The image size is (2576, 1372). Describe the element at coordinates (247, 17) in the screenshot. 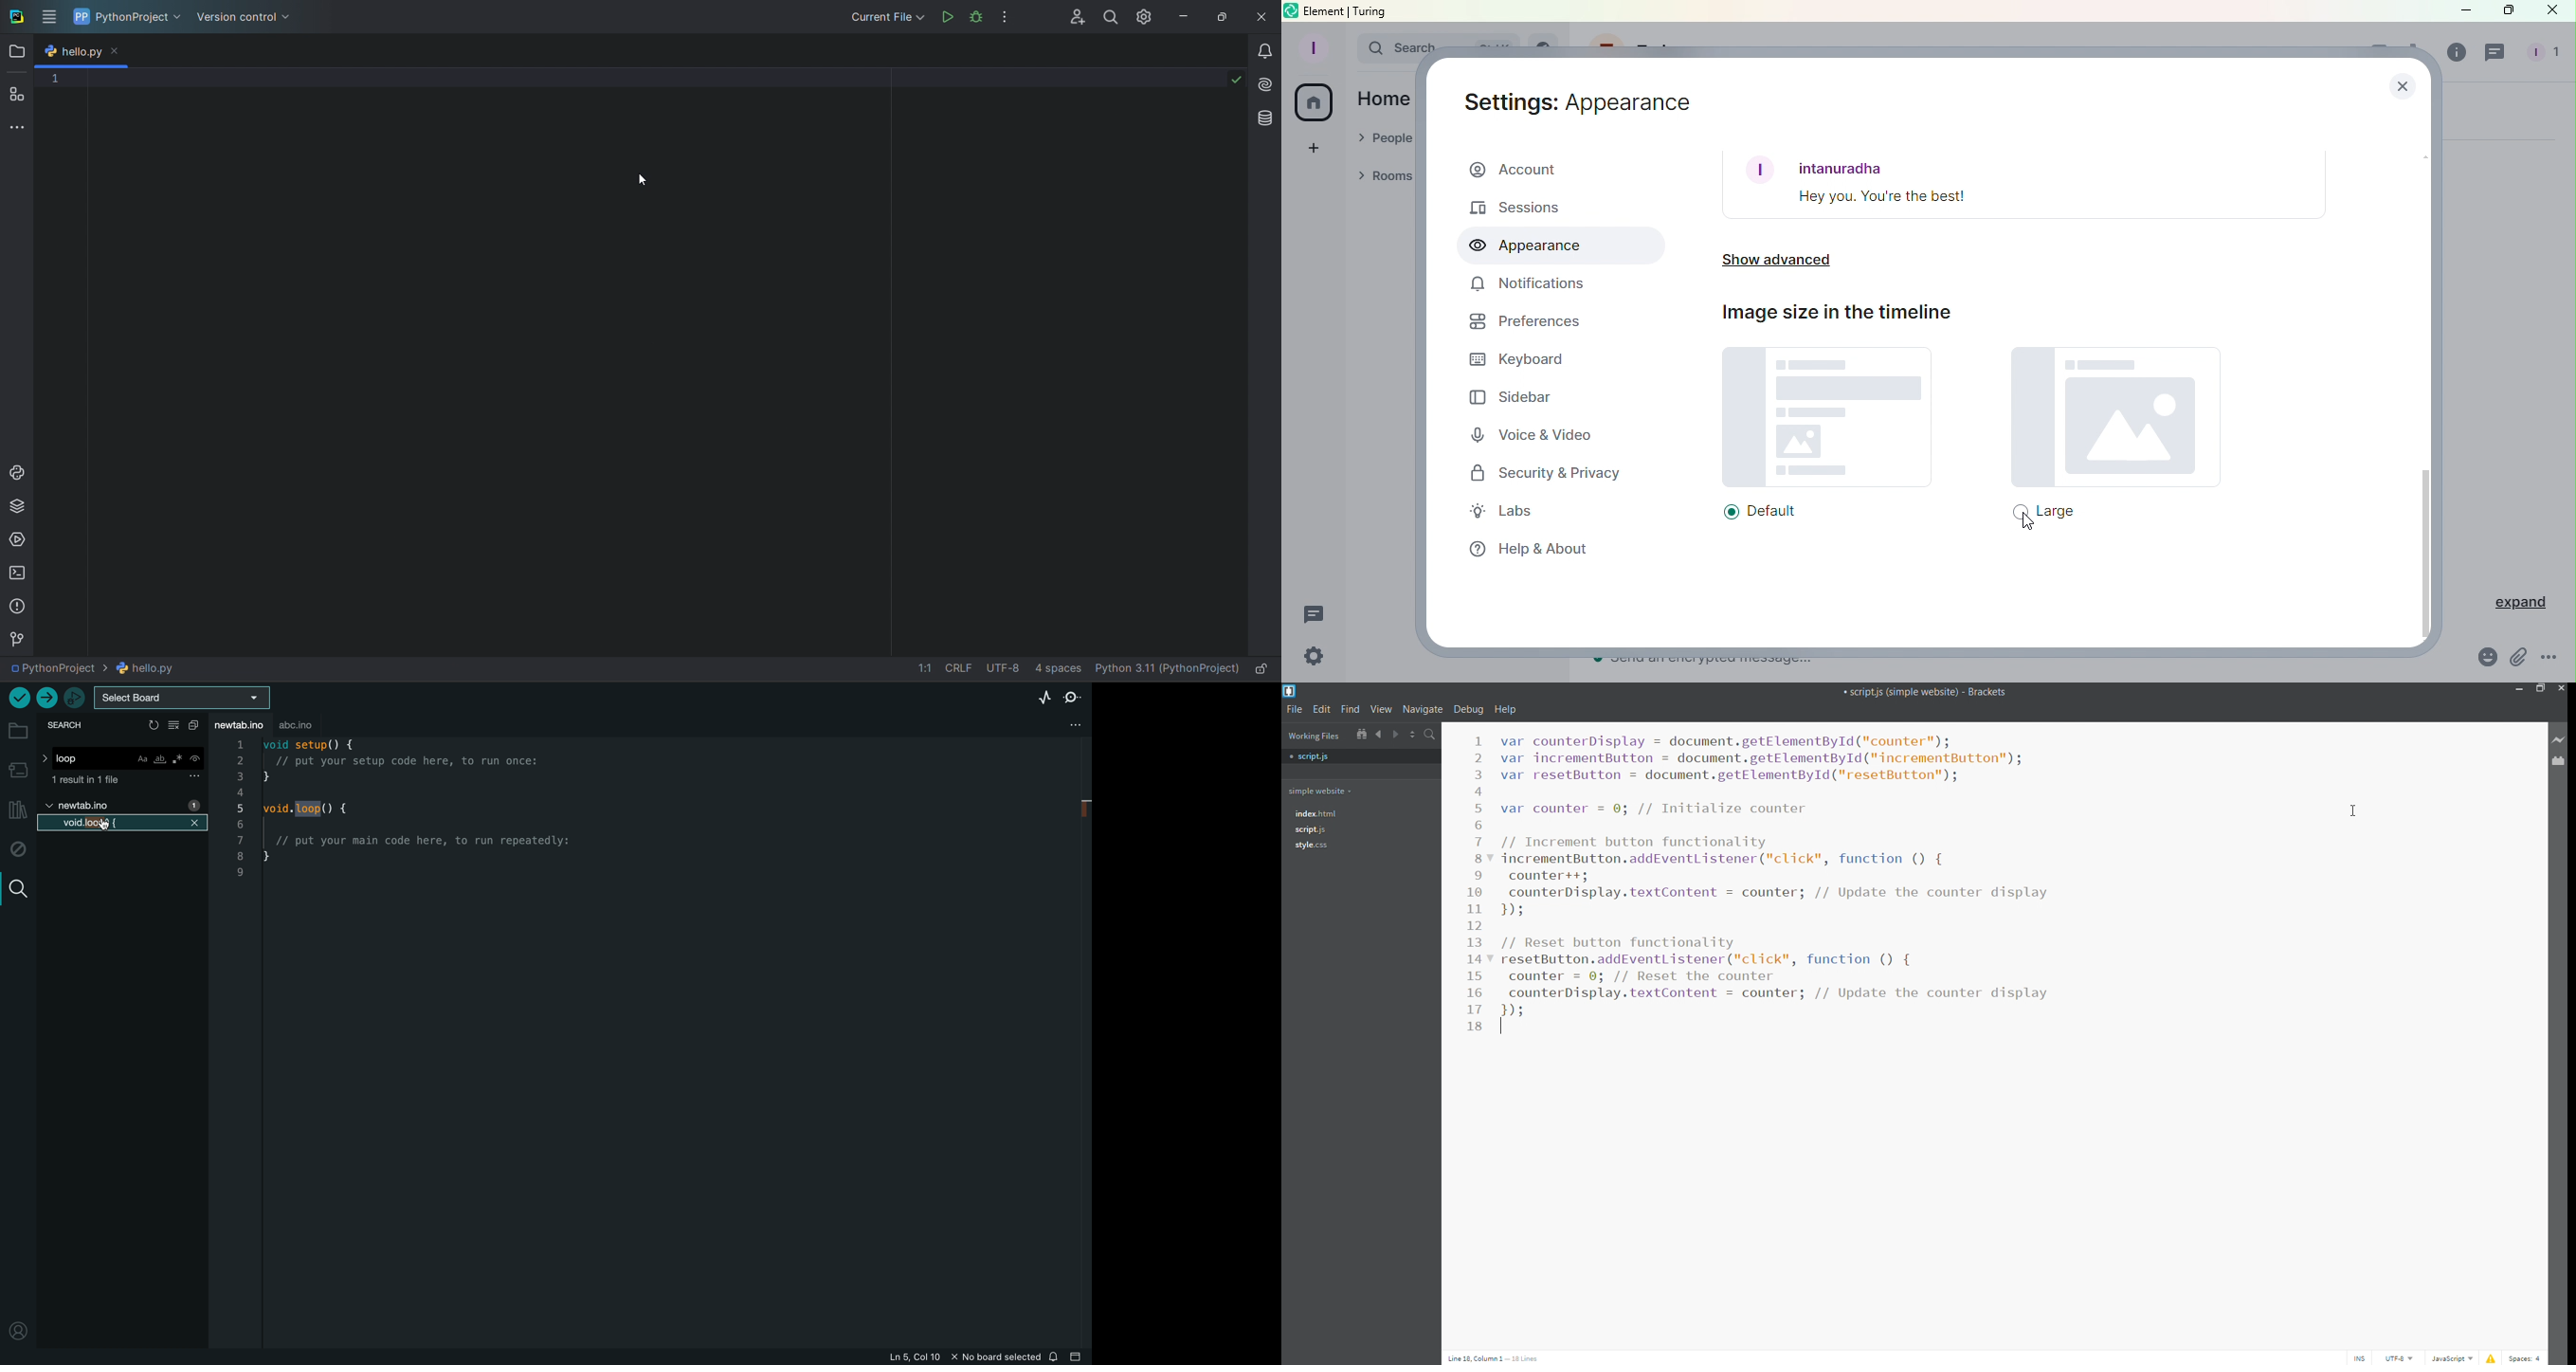

I see `version control` at that location.